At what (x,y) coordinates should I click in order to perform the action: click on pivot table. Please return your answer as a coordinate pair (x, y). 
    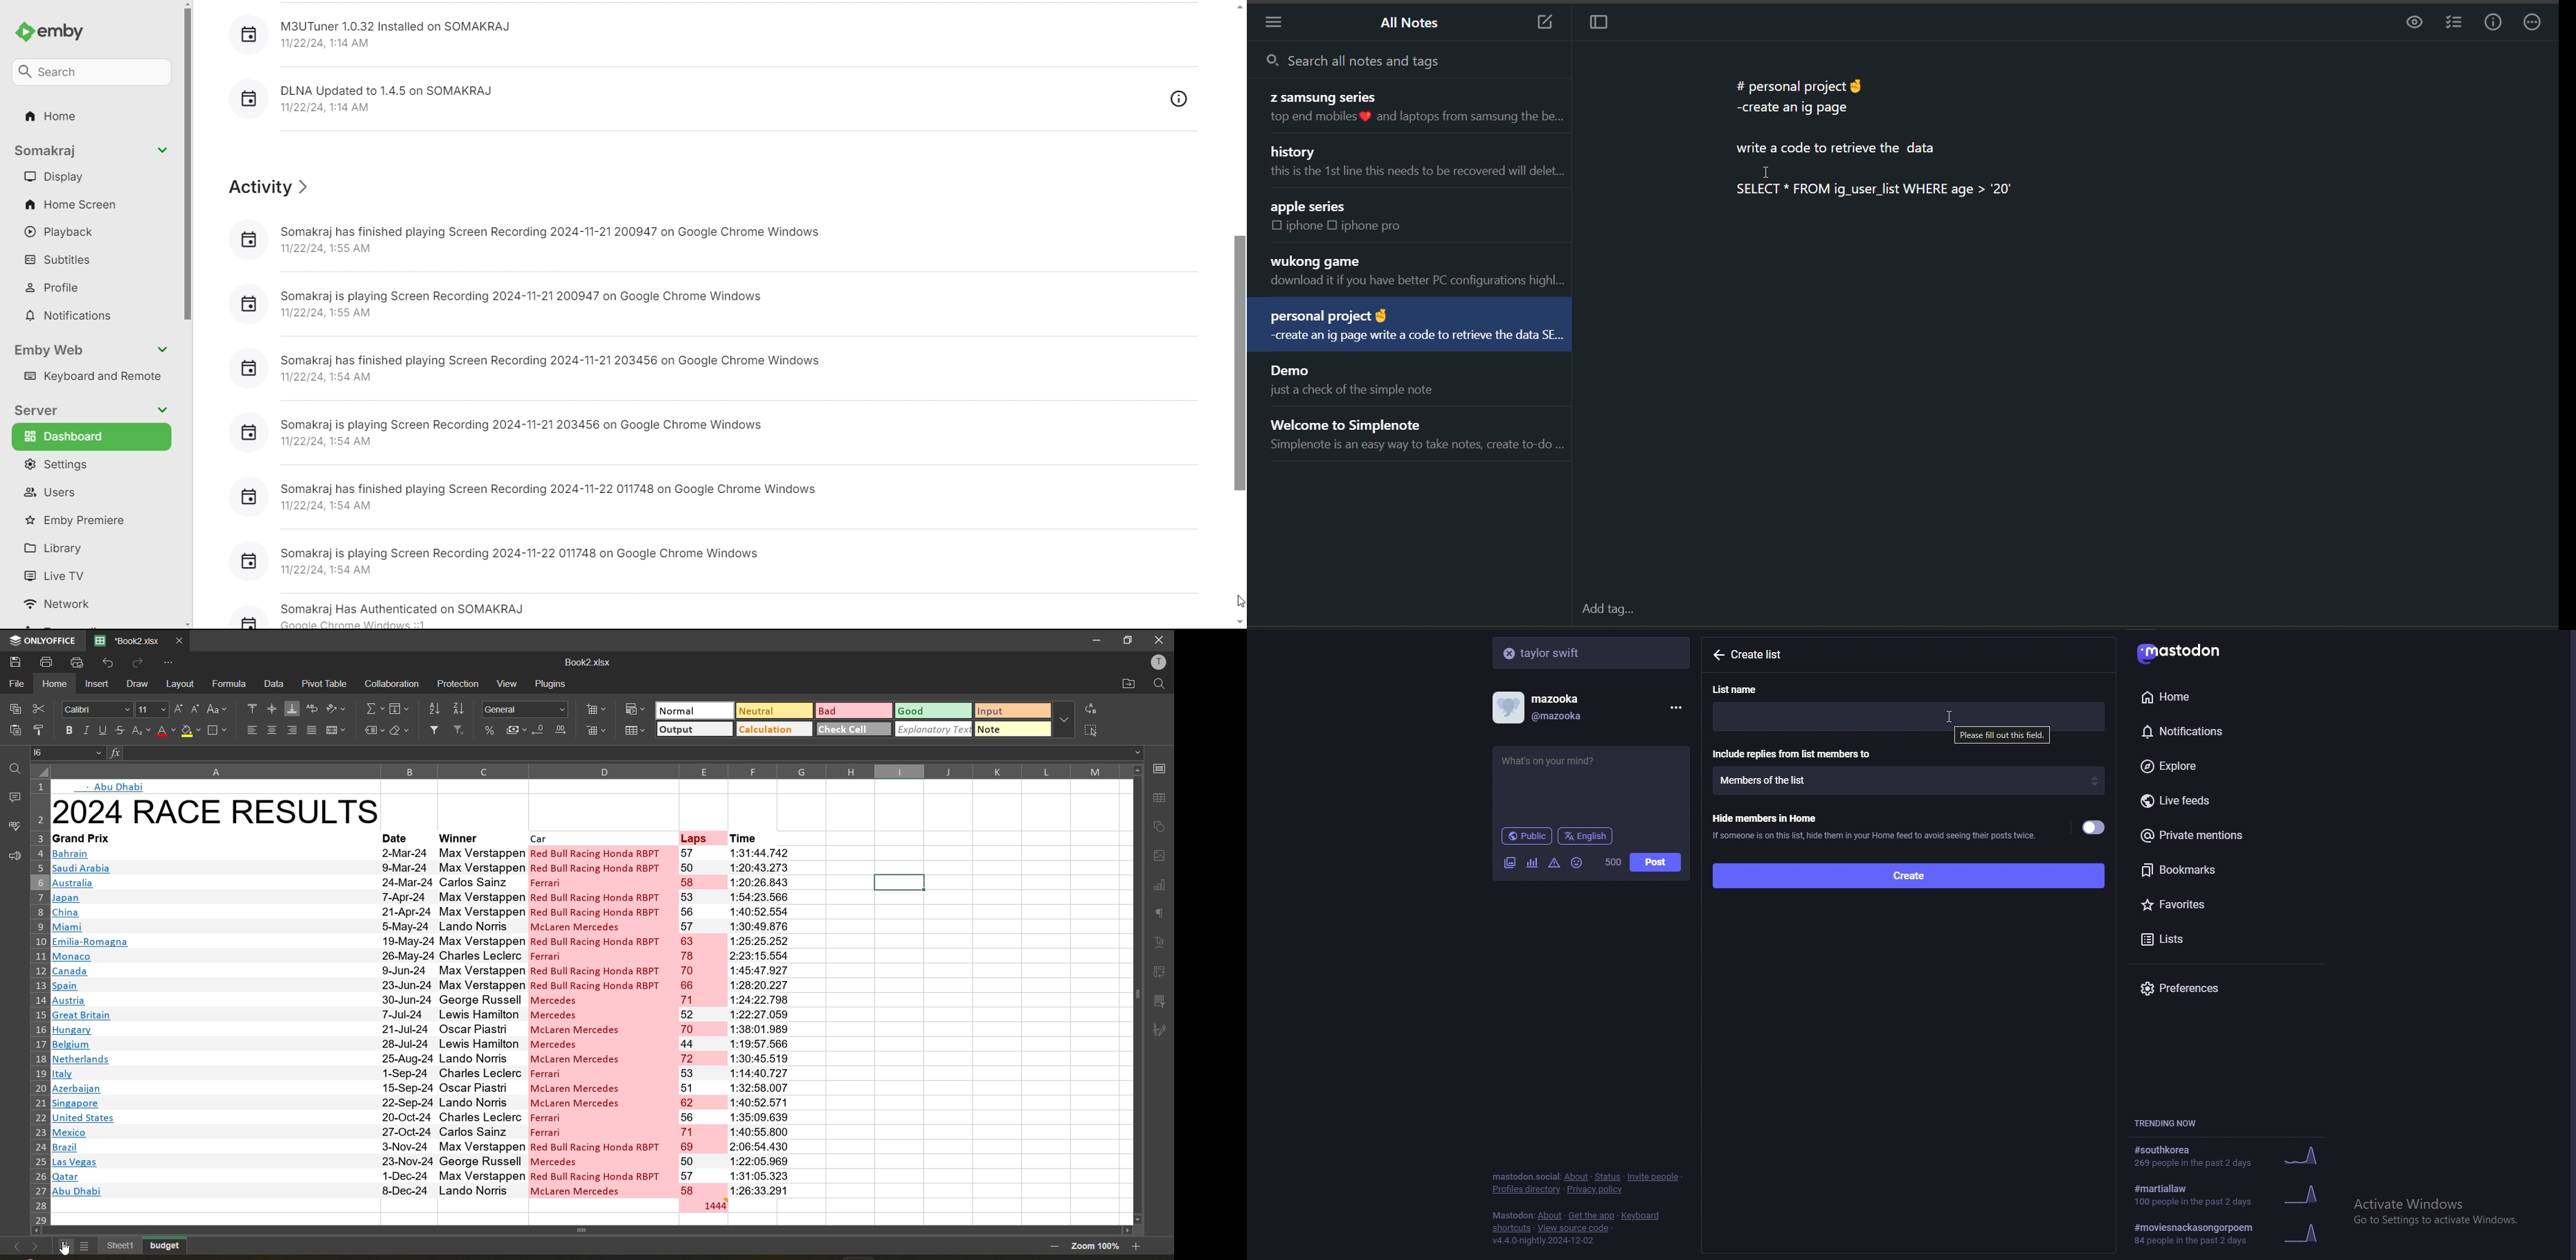
    Looking at the image, I should click on (1161, 972).